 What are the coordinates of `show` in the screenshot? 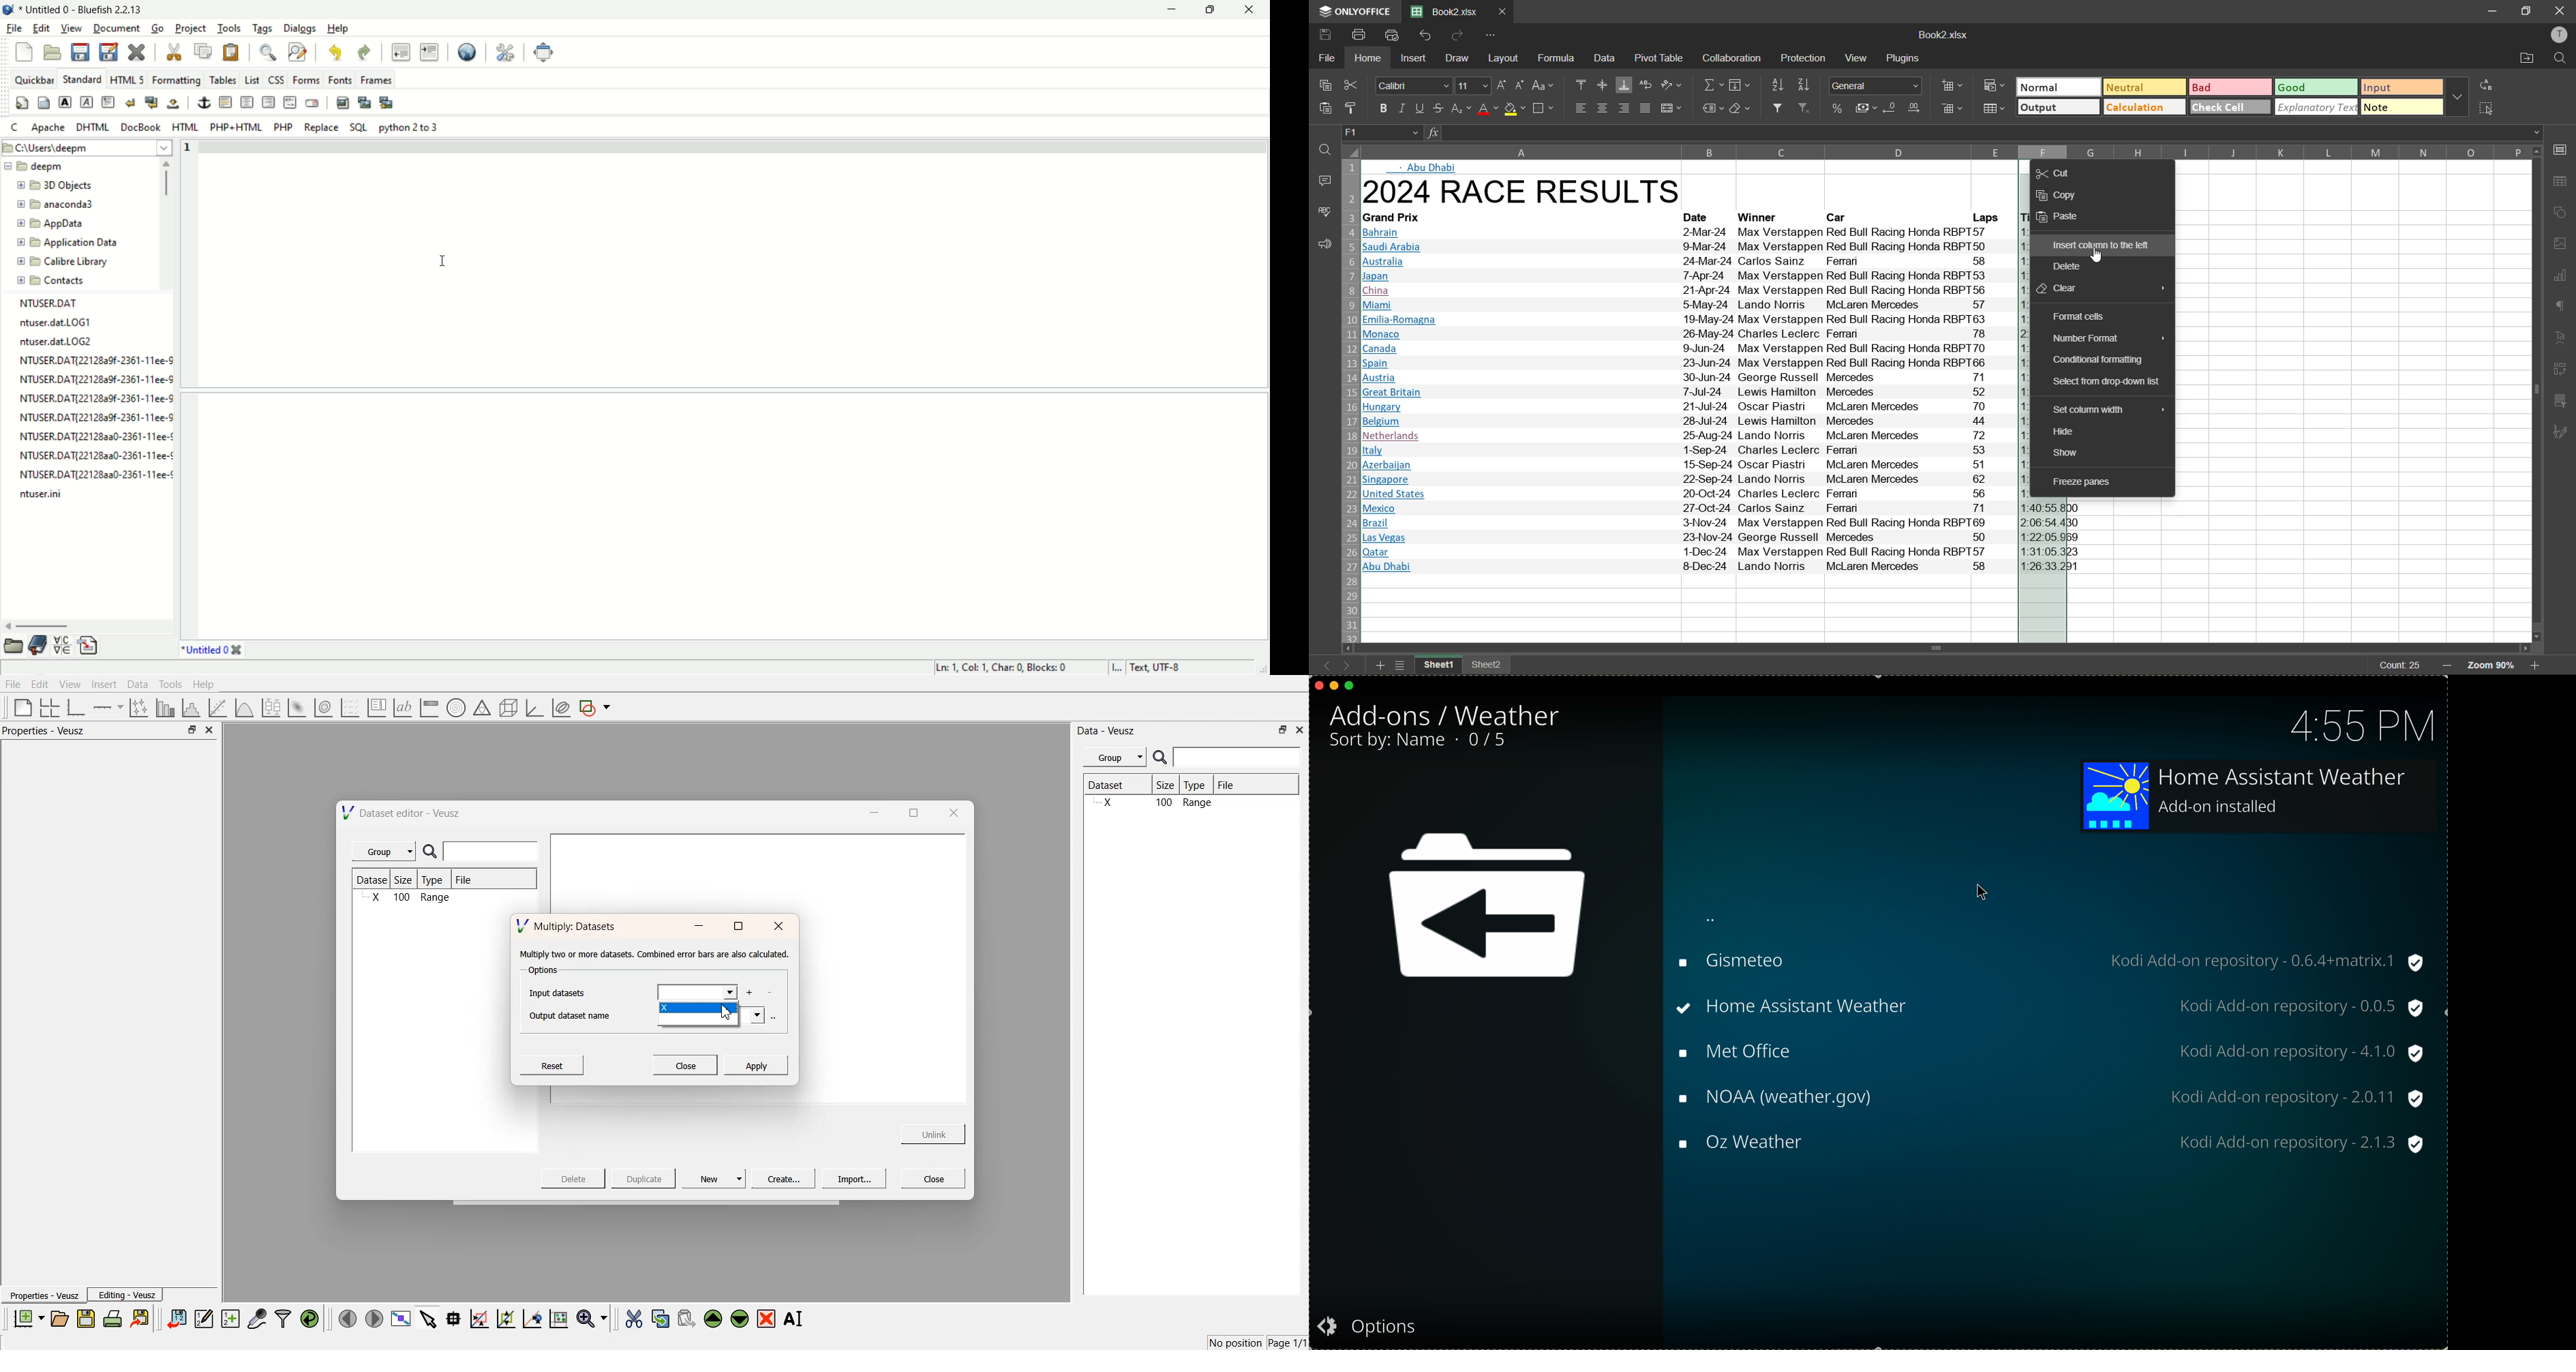 It's located at (2076, 452).